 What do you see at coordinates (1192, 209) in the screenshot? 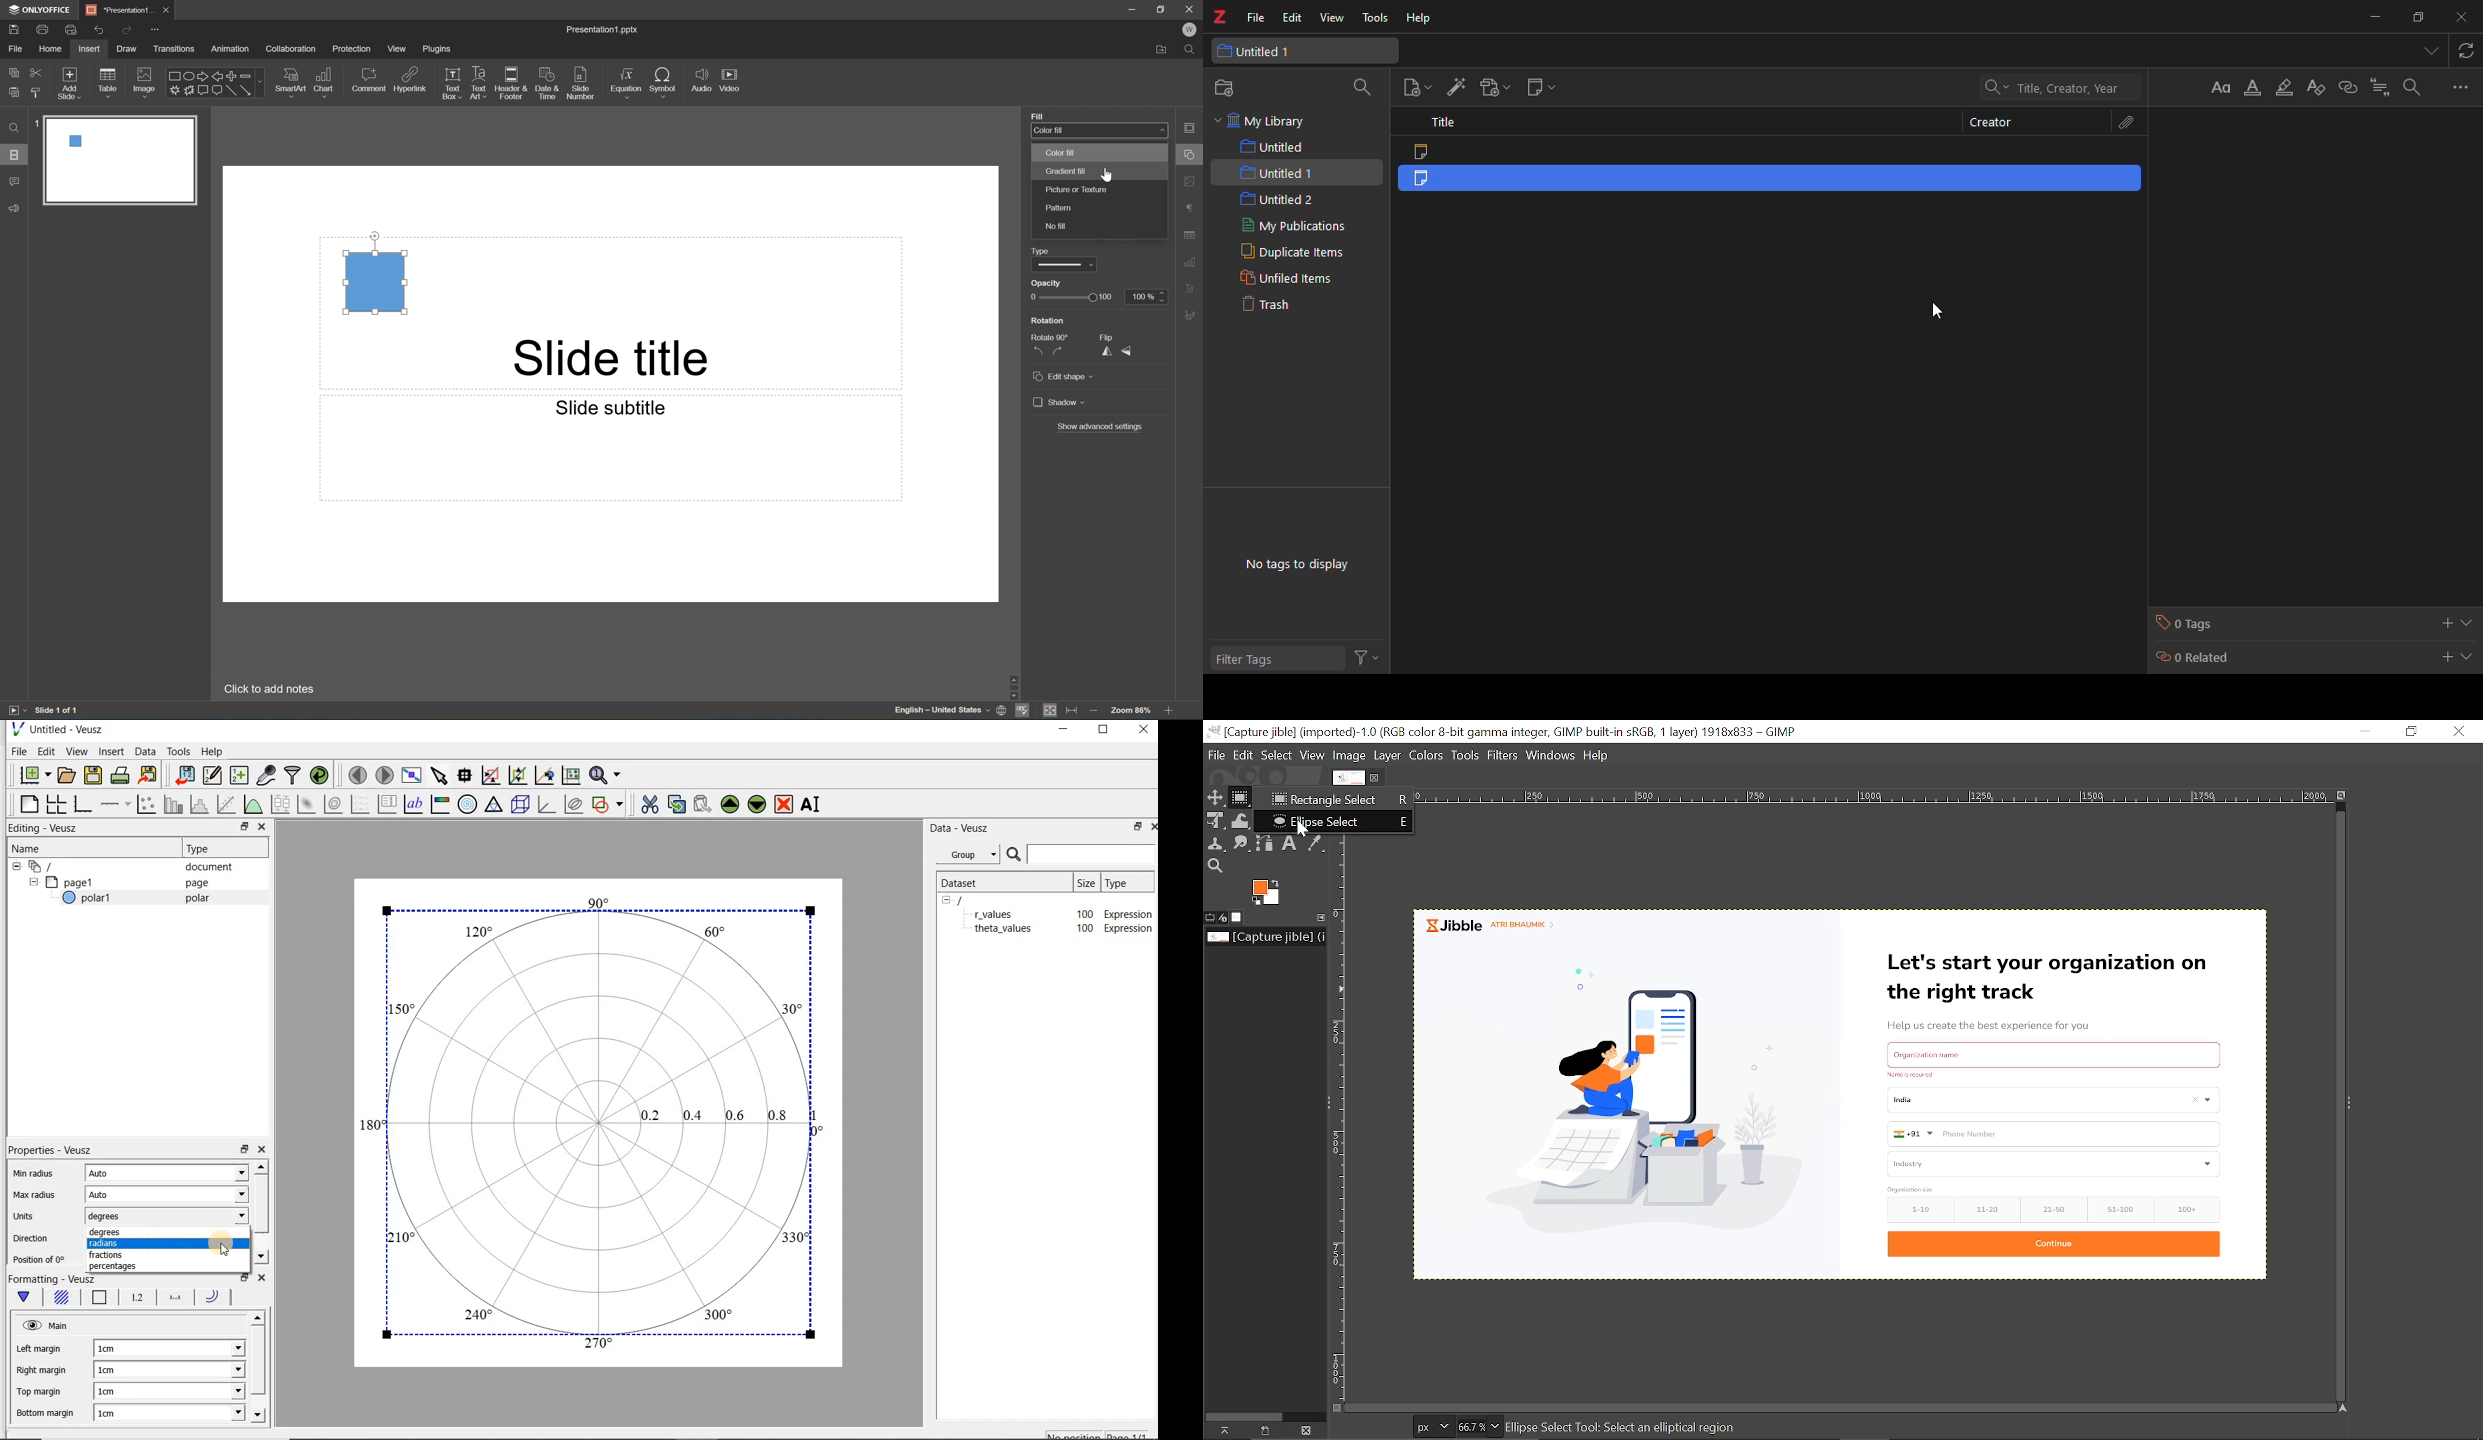
I see `Paragraph settings` at bounding box center [1192, 209].